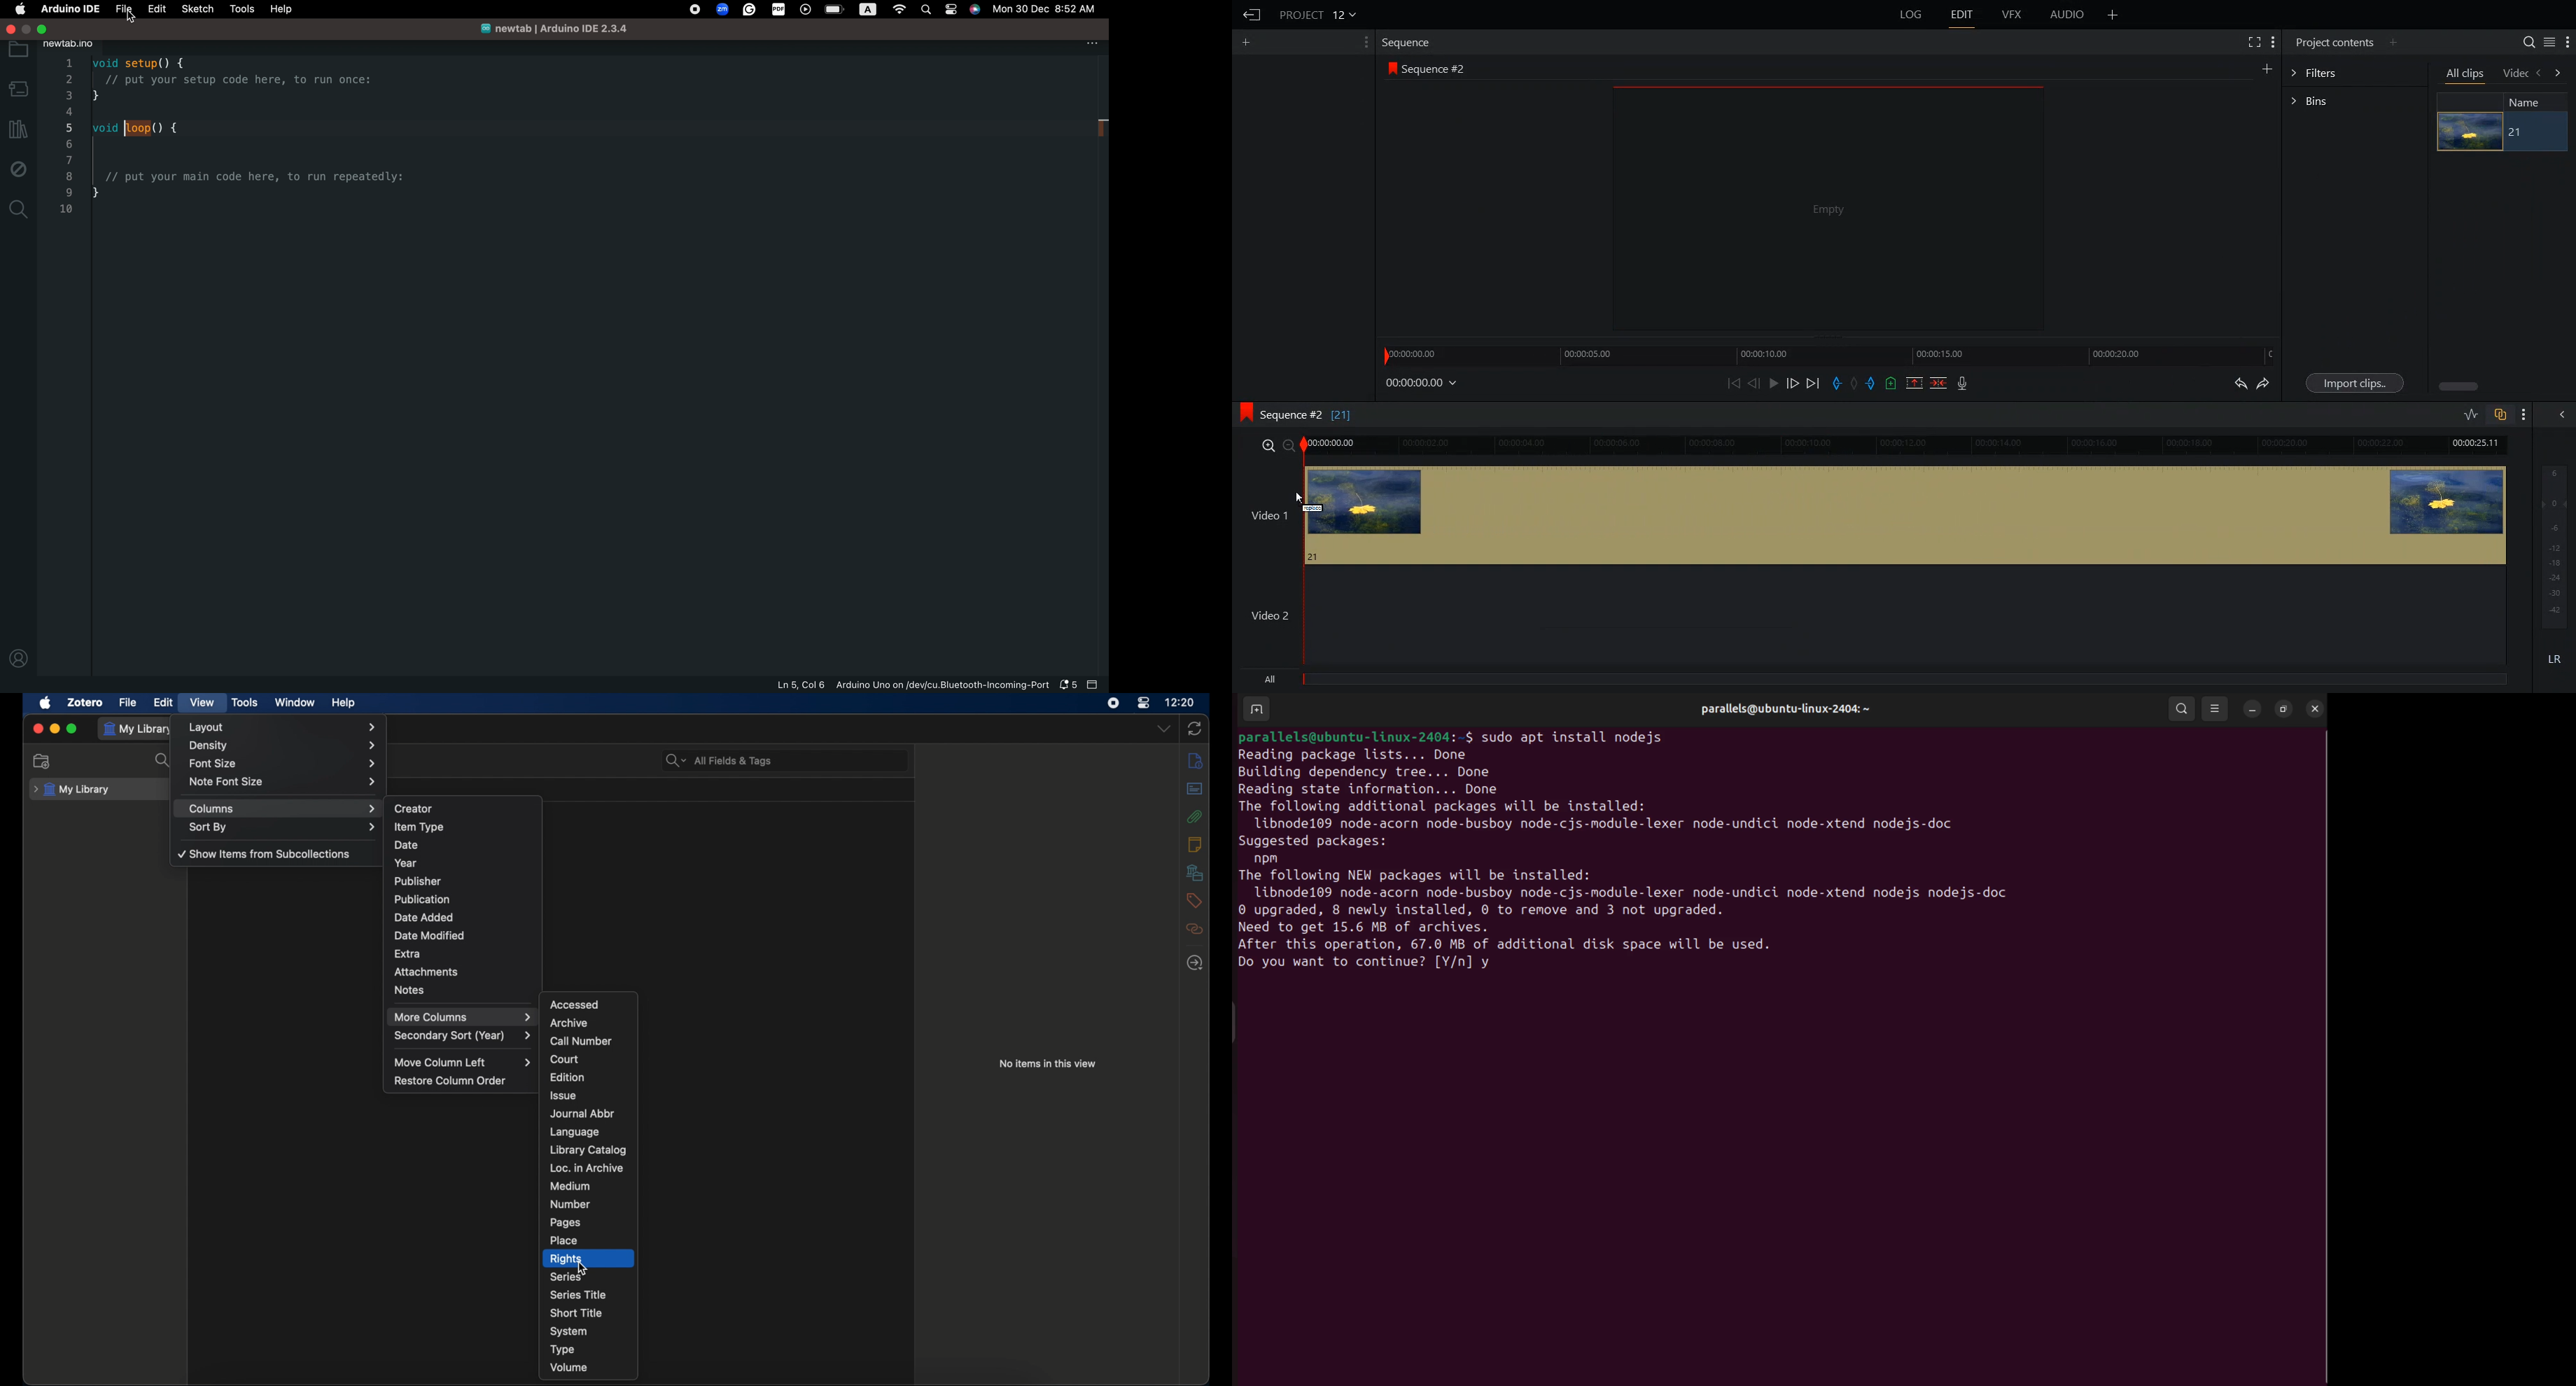 This screenshot has width=2576, height=1400. Describe the element at coordinates (1195, 962) in the screenshot. I see `locate` at that location.